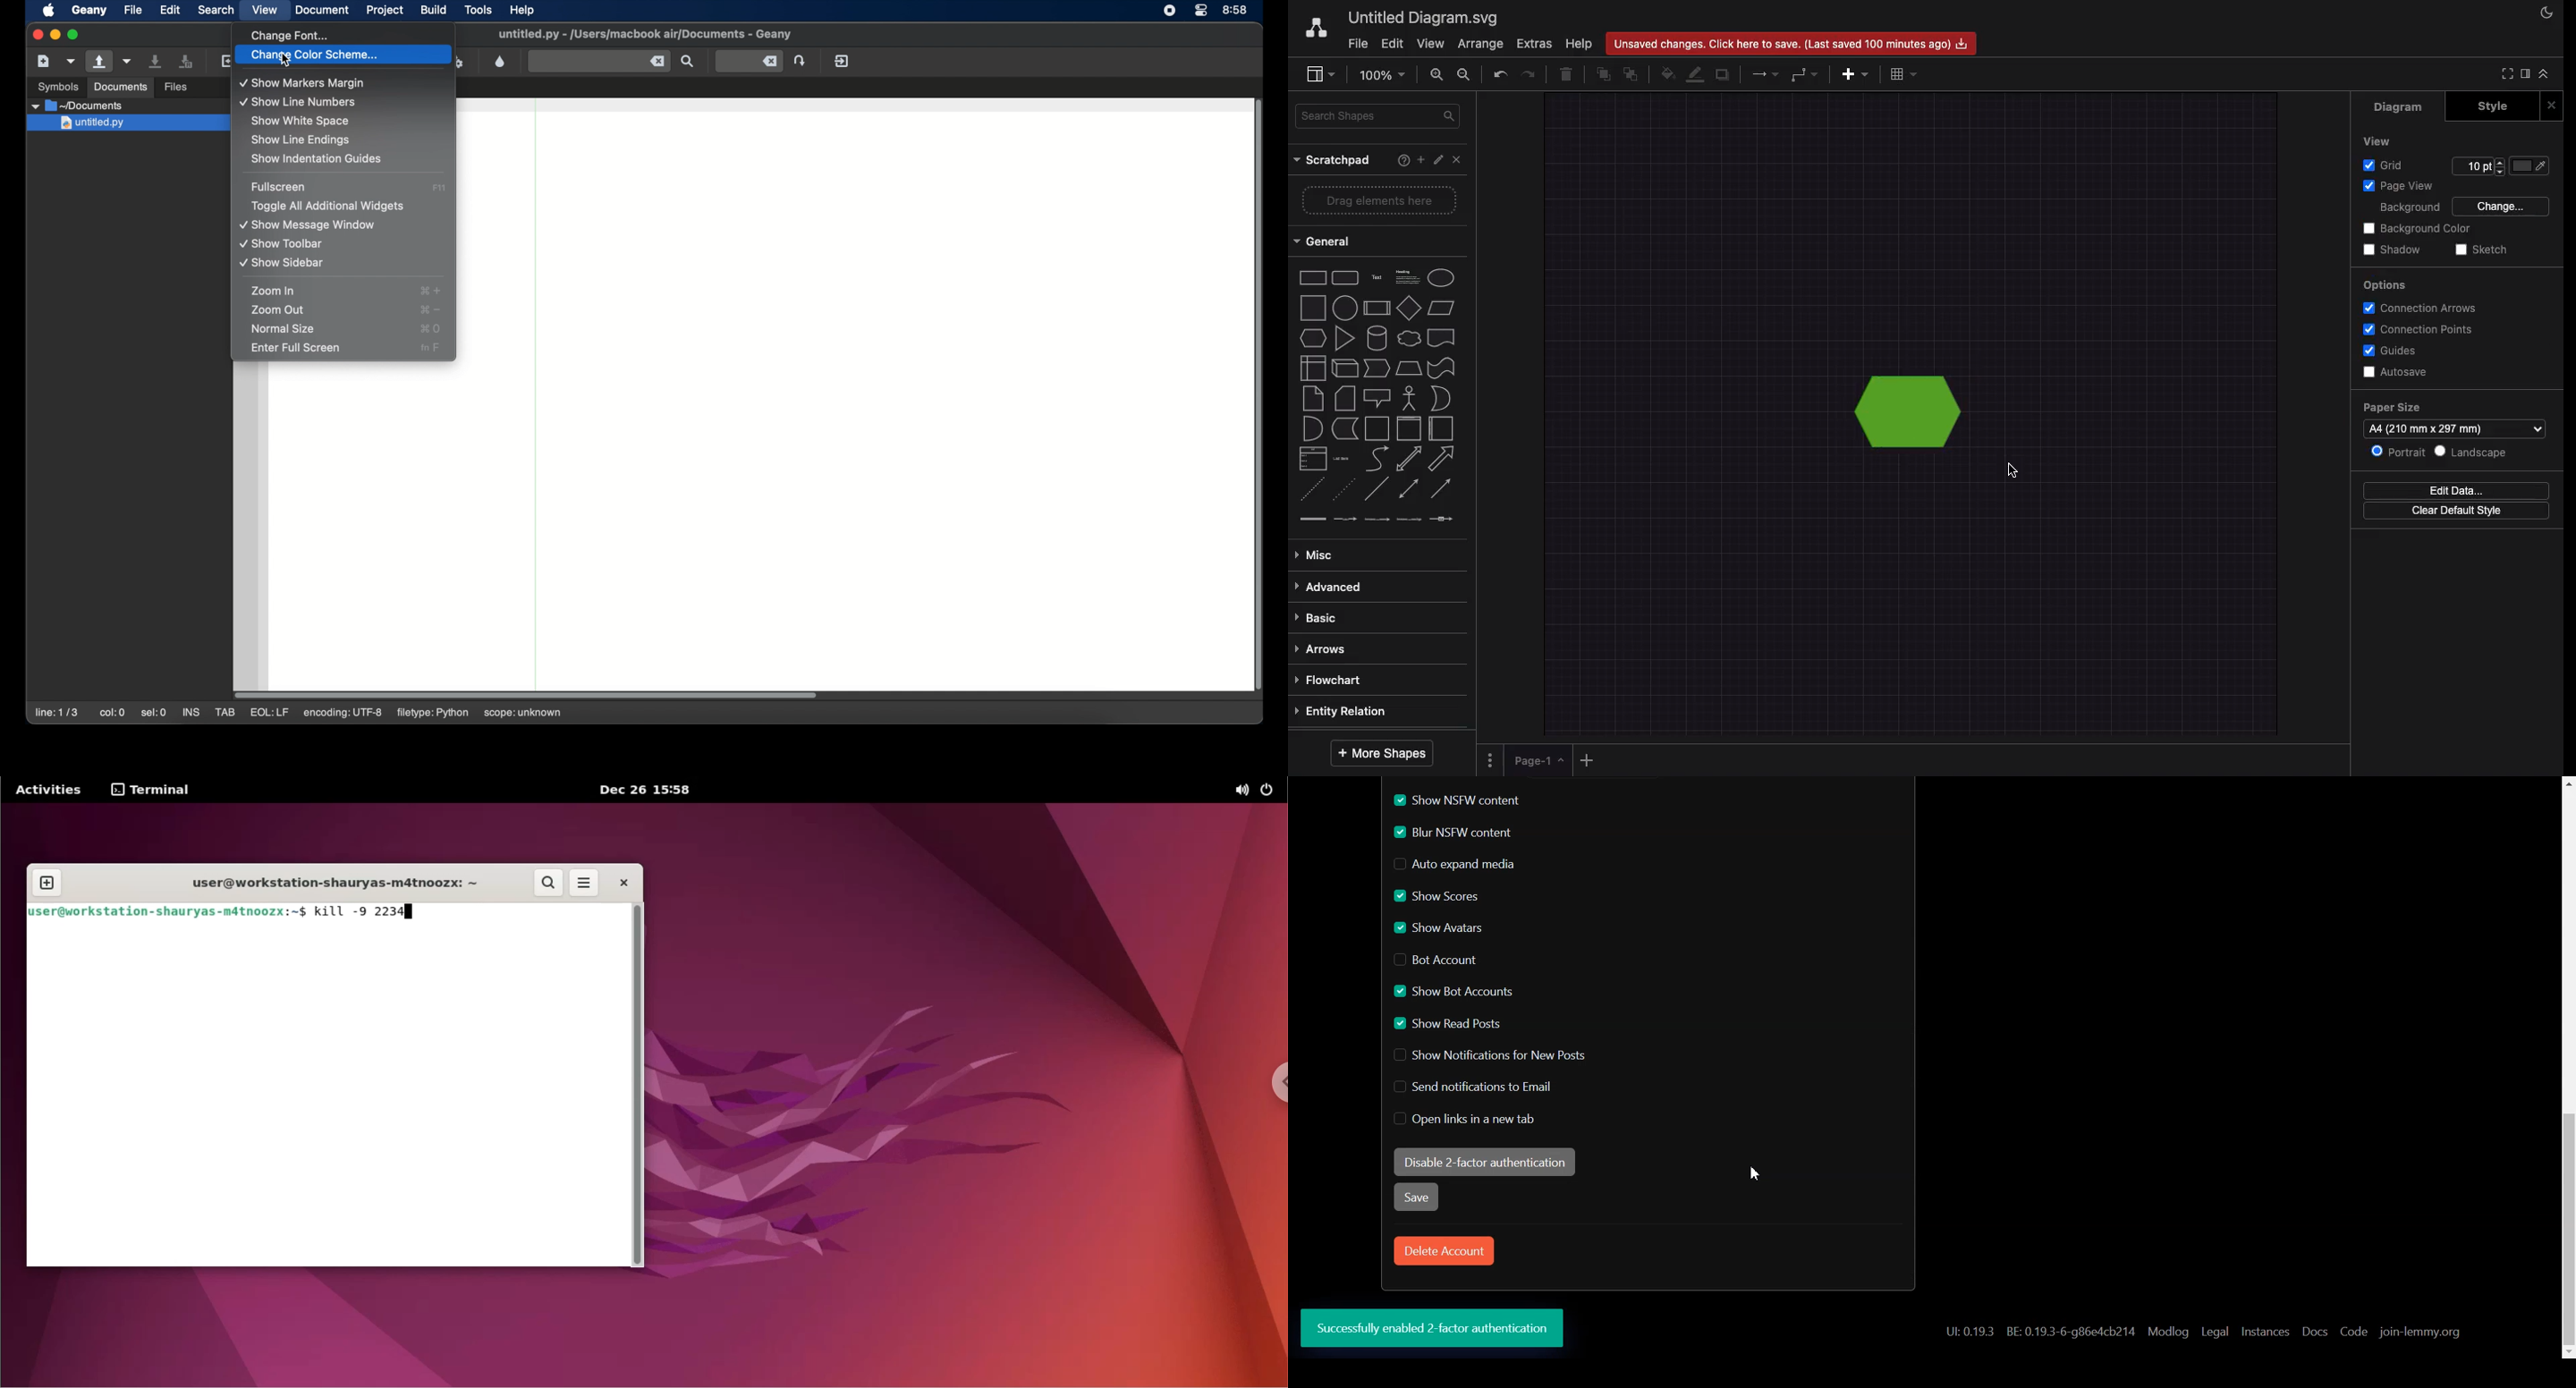  I want to click on size 10pt, so click(2478, 165).